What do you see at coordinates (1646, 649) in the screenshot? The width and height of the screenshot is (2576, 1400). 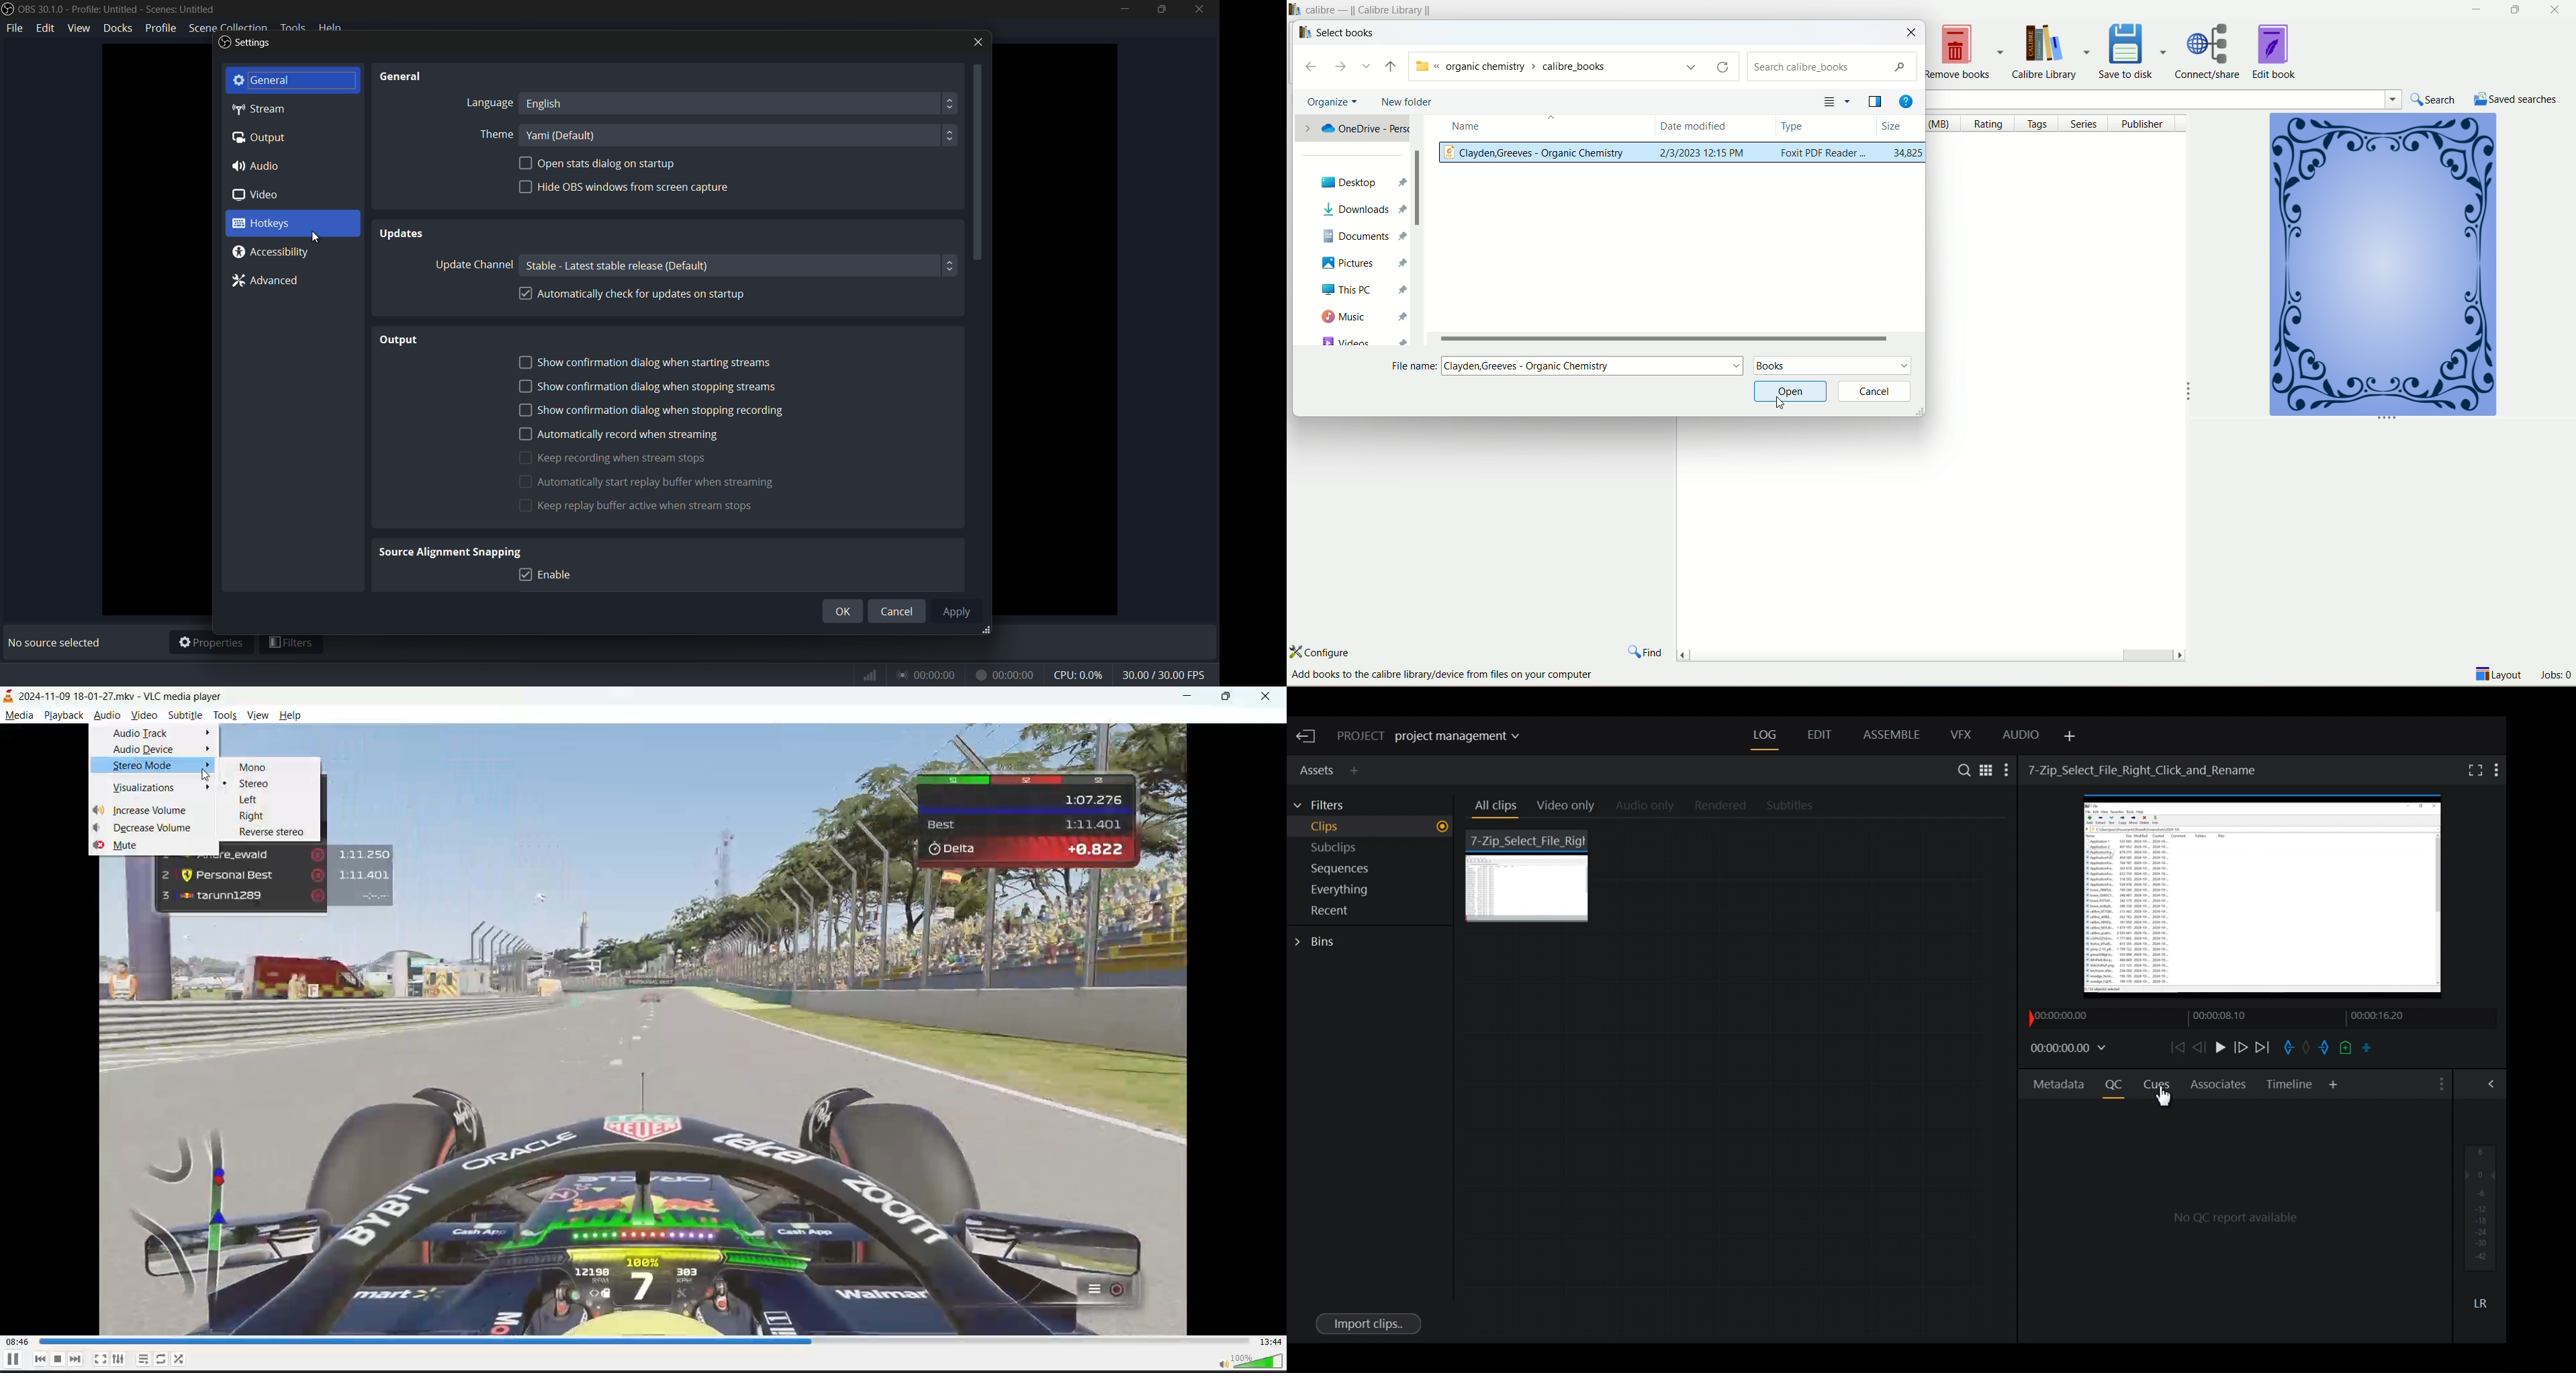 I see `find` at bounding box center [1646, 649].